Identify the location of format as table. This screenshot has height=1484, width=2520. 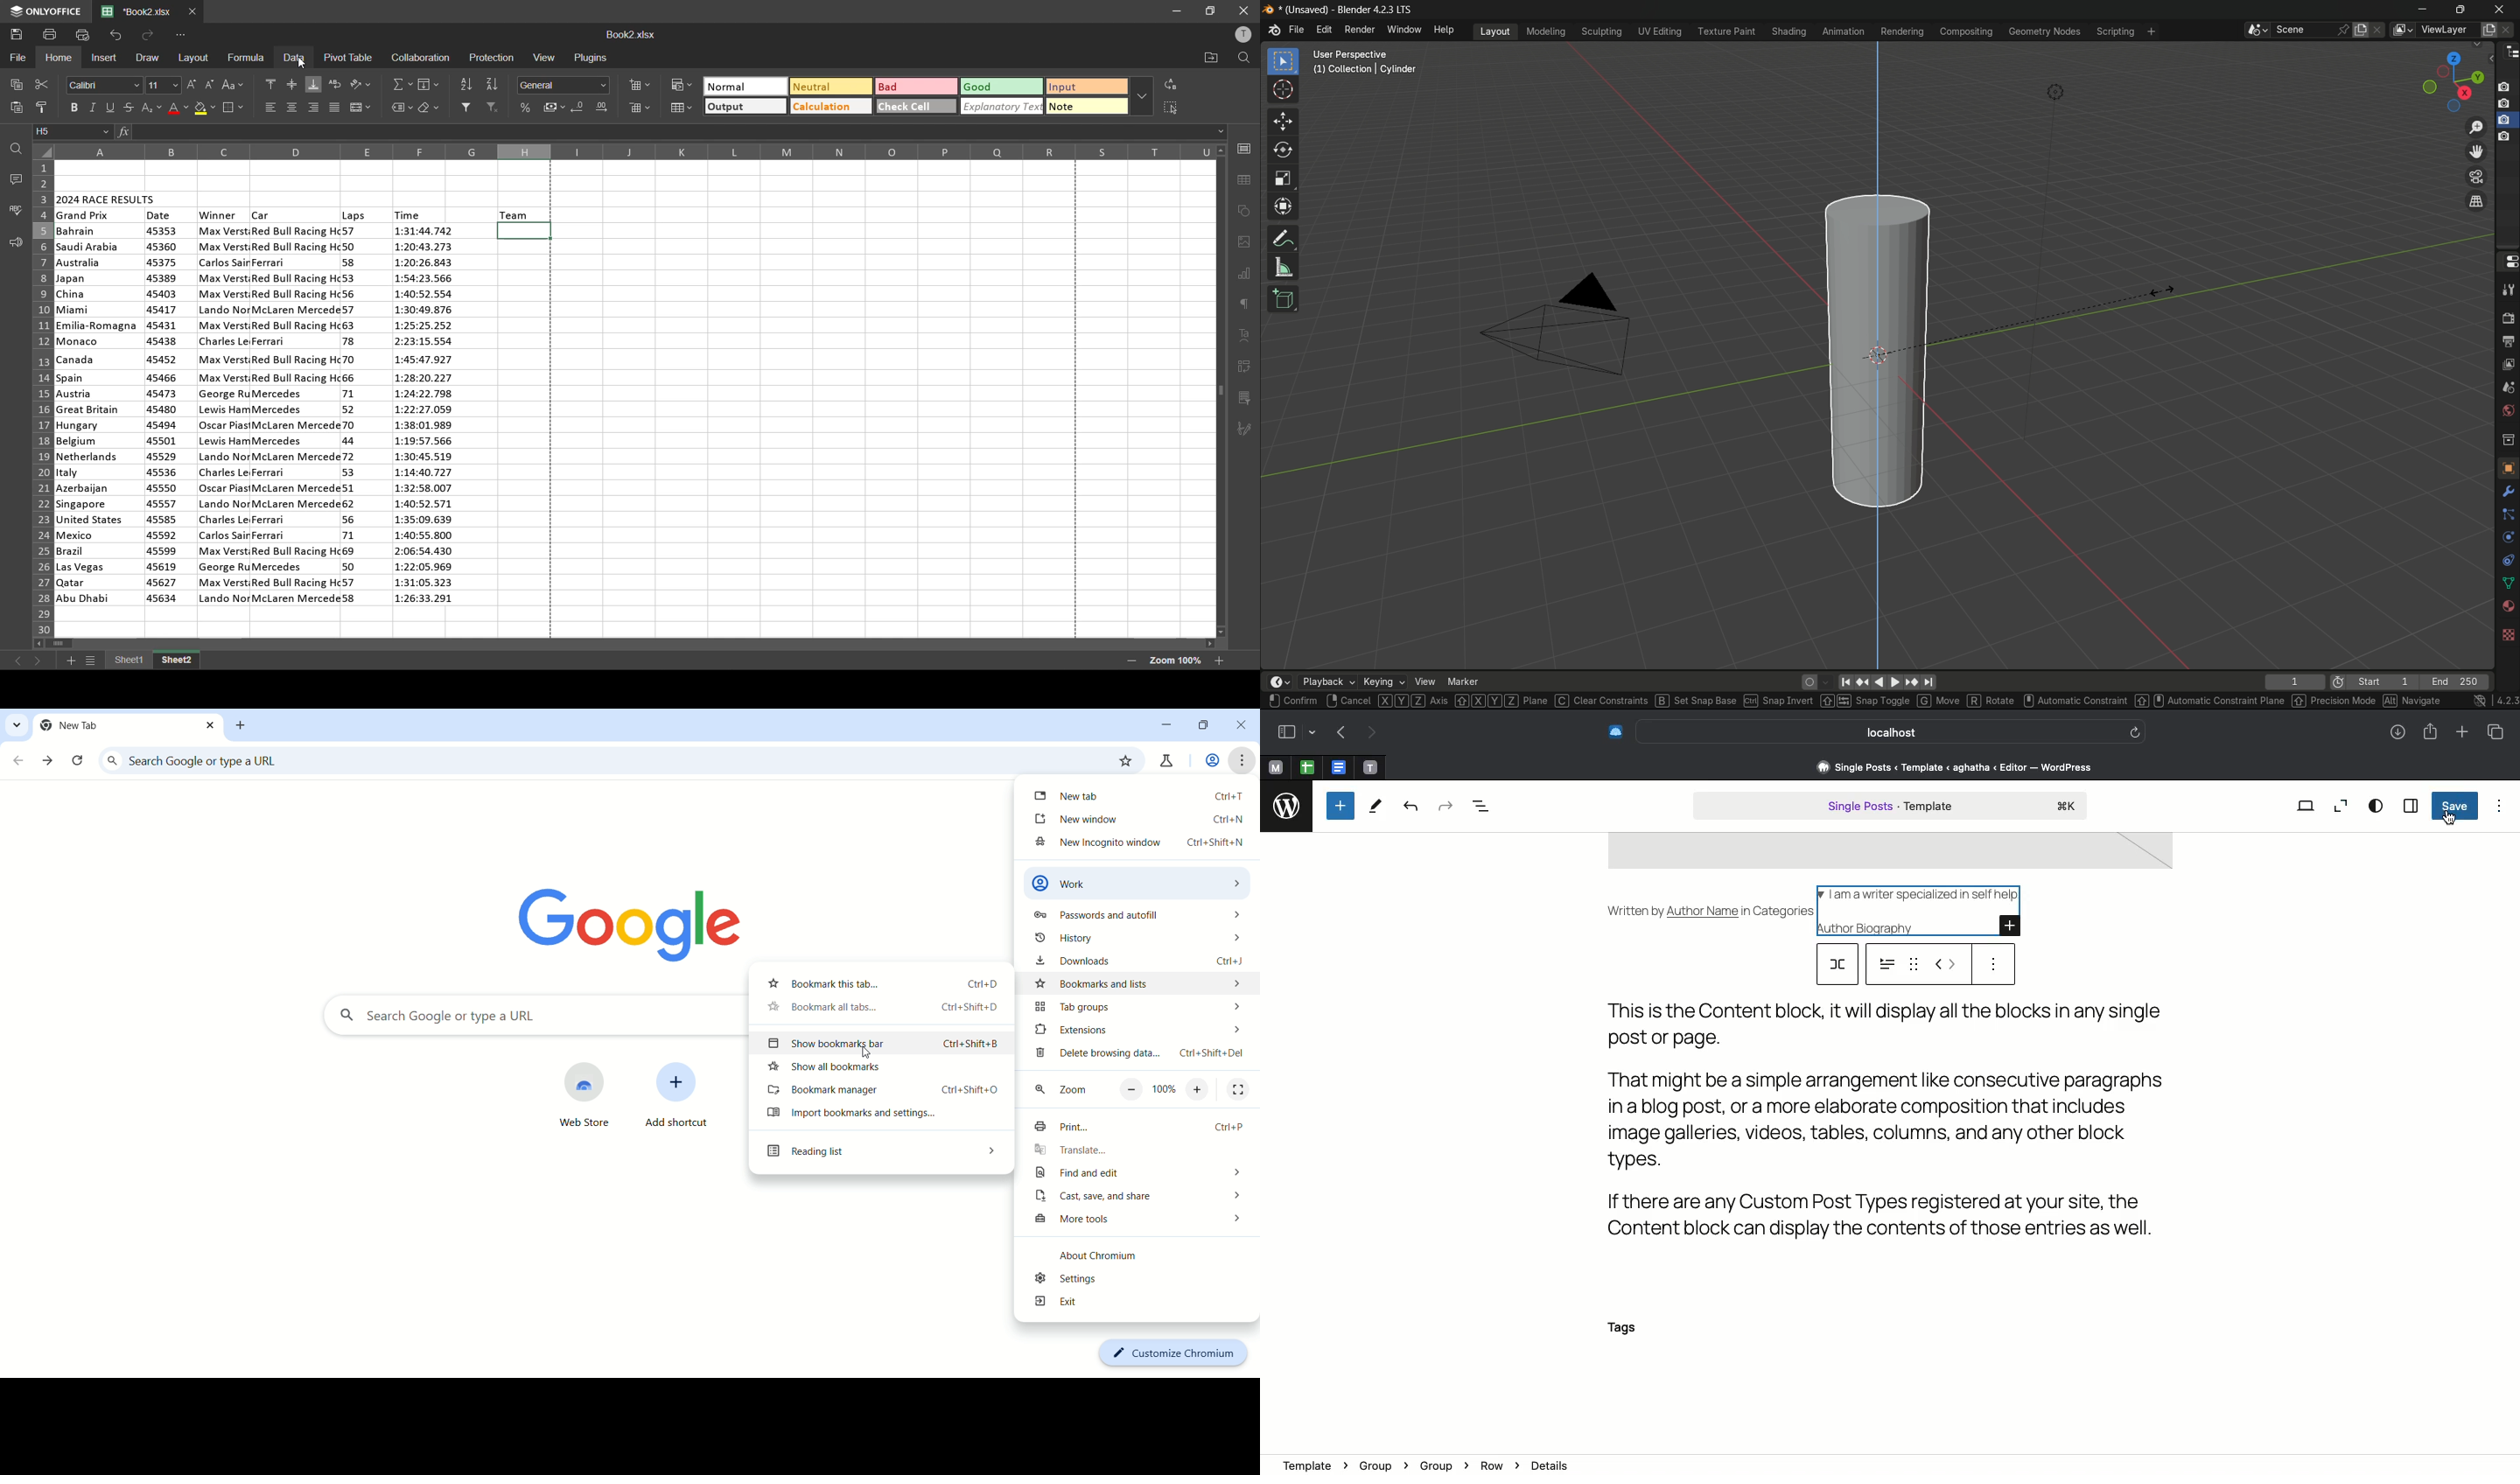
(684, 109).